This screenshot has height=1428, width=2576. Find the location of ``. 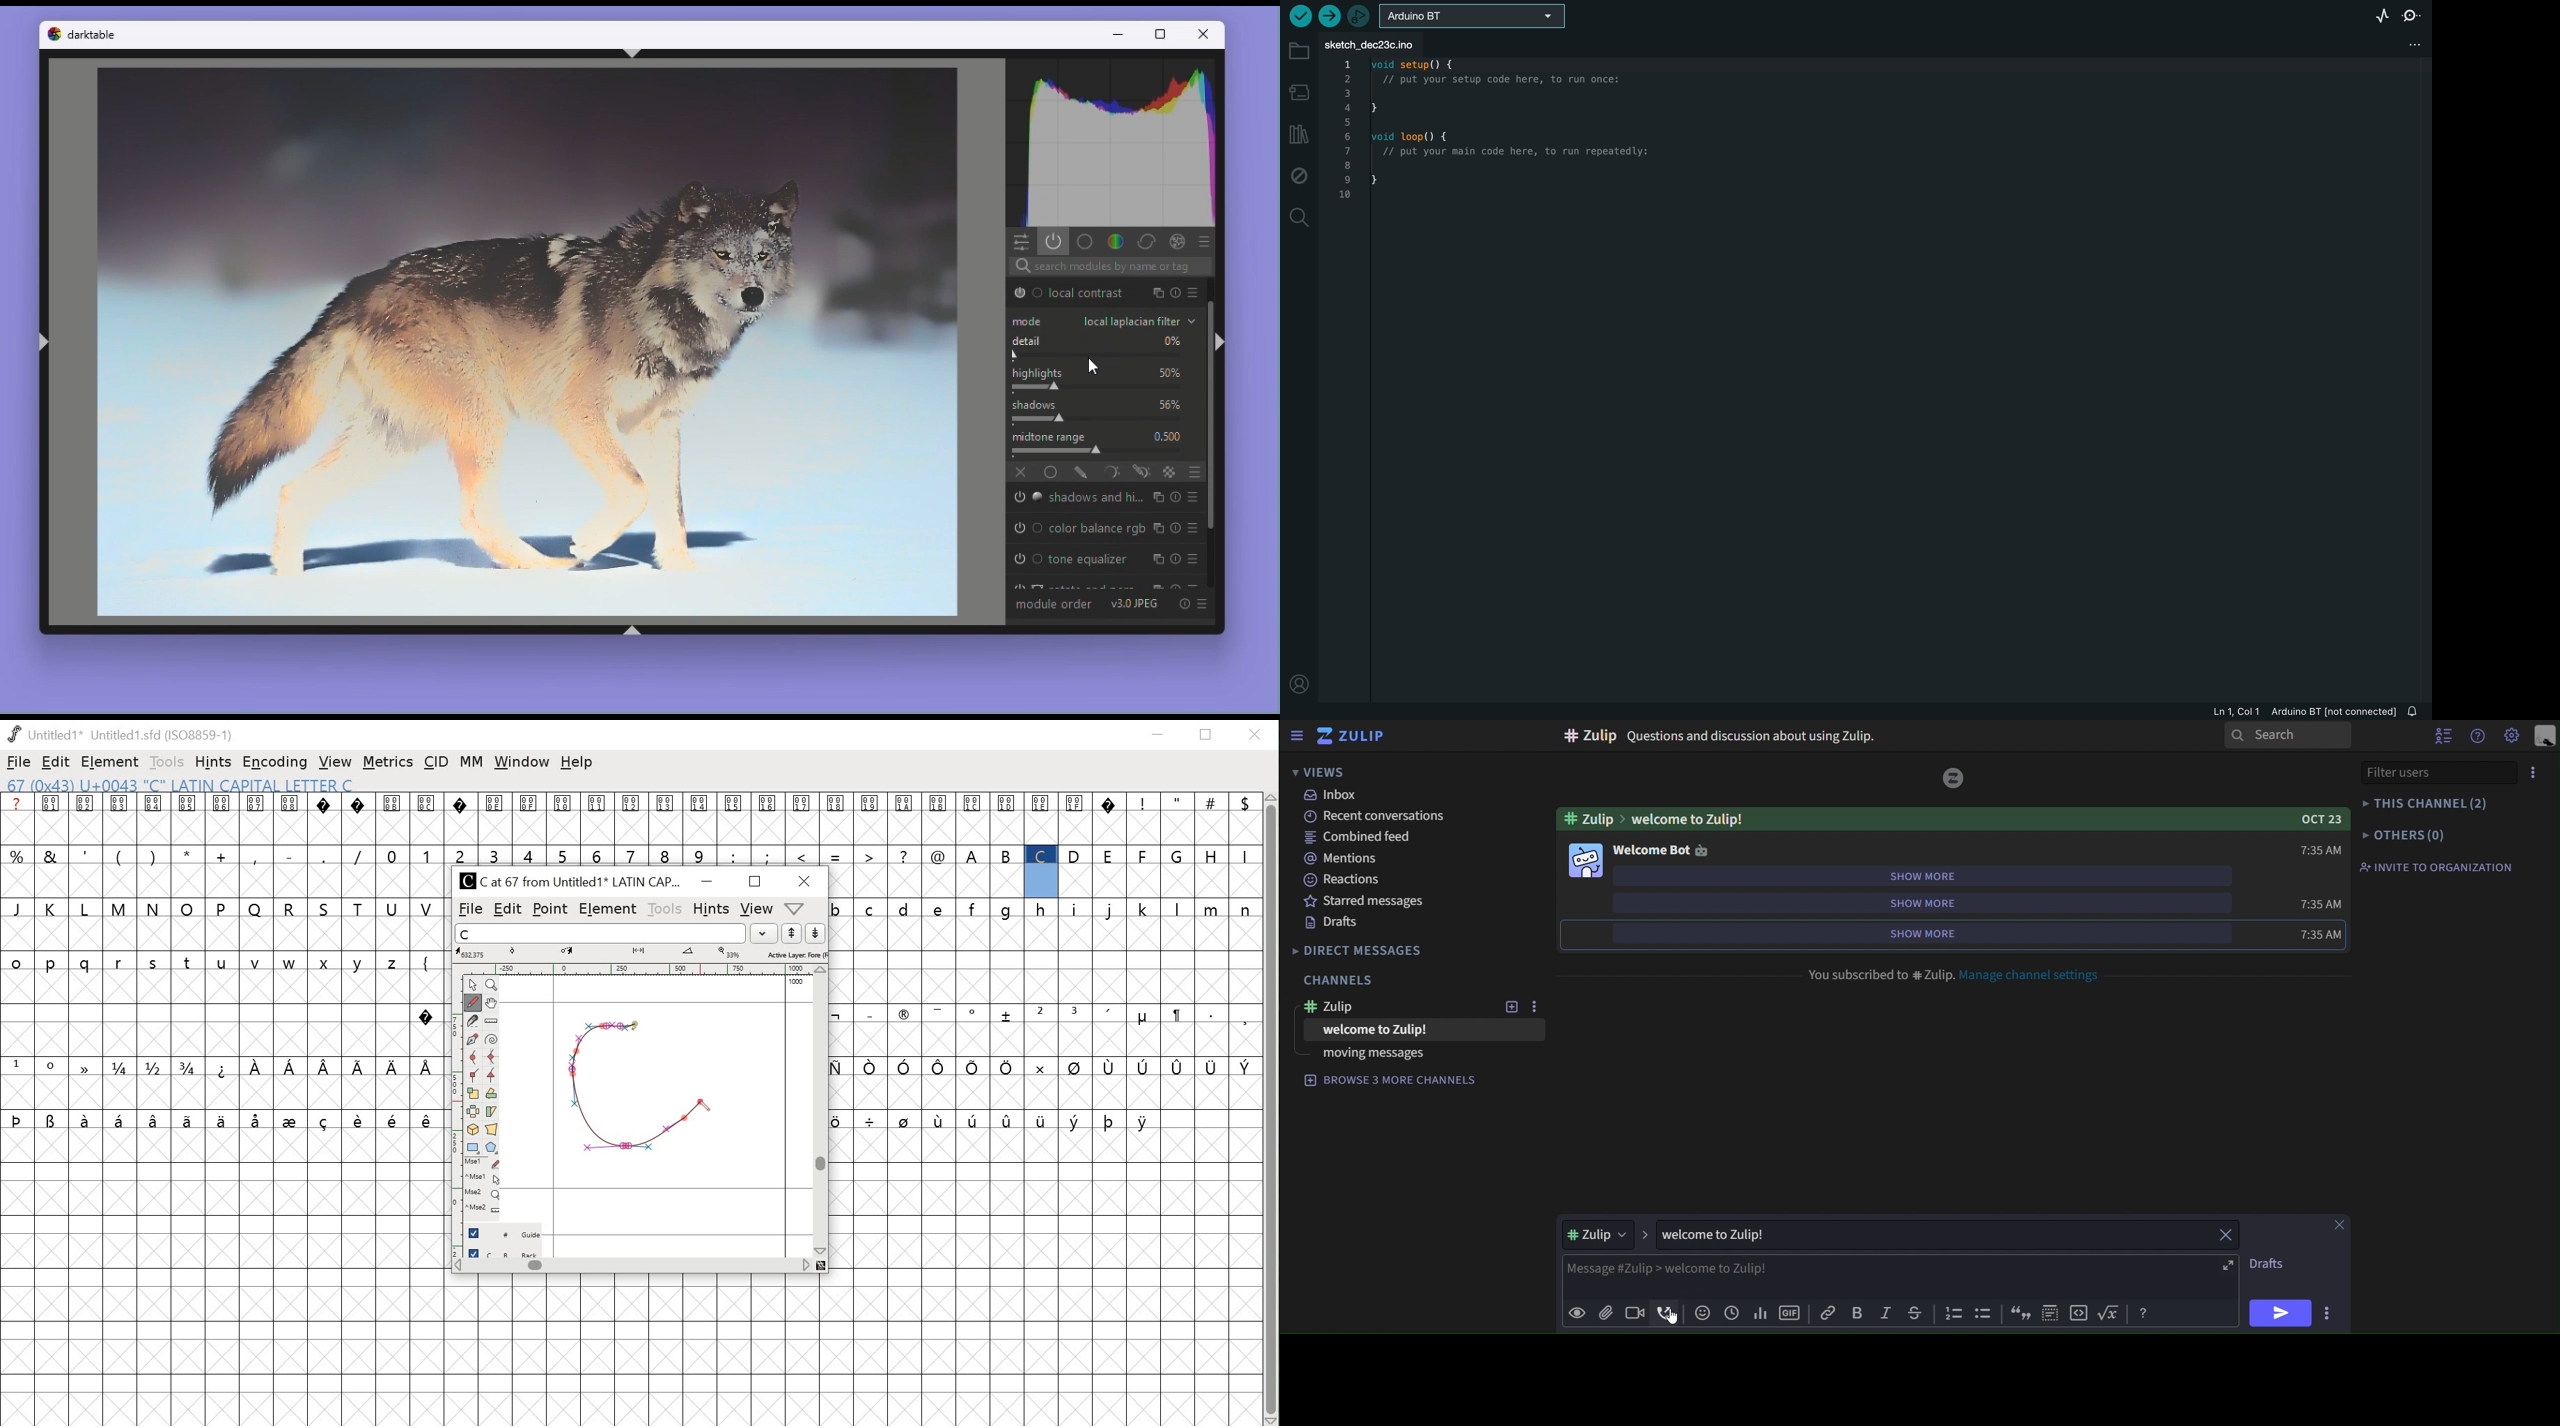

 is located at coordinates (1155, 294).